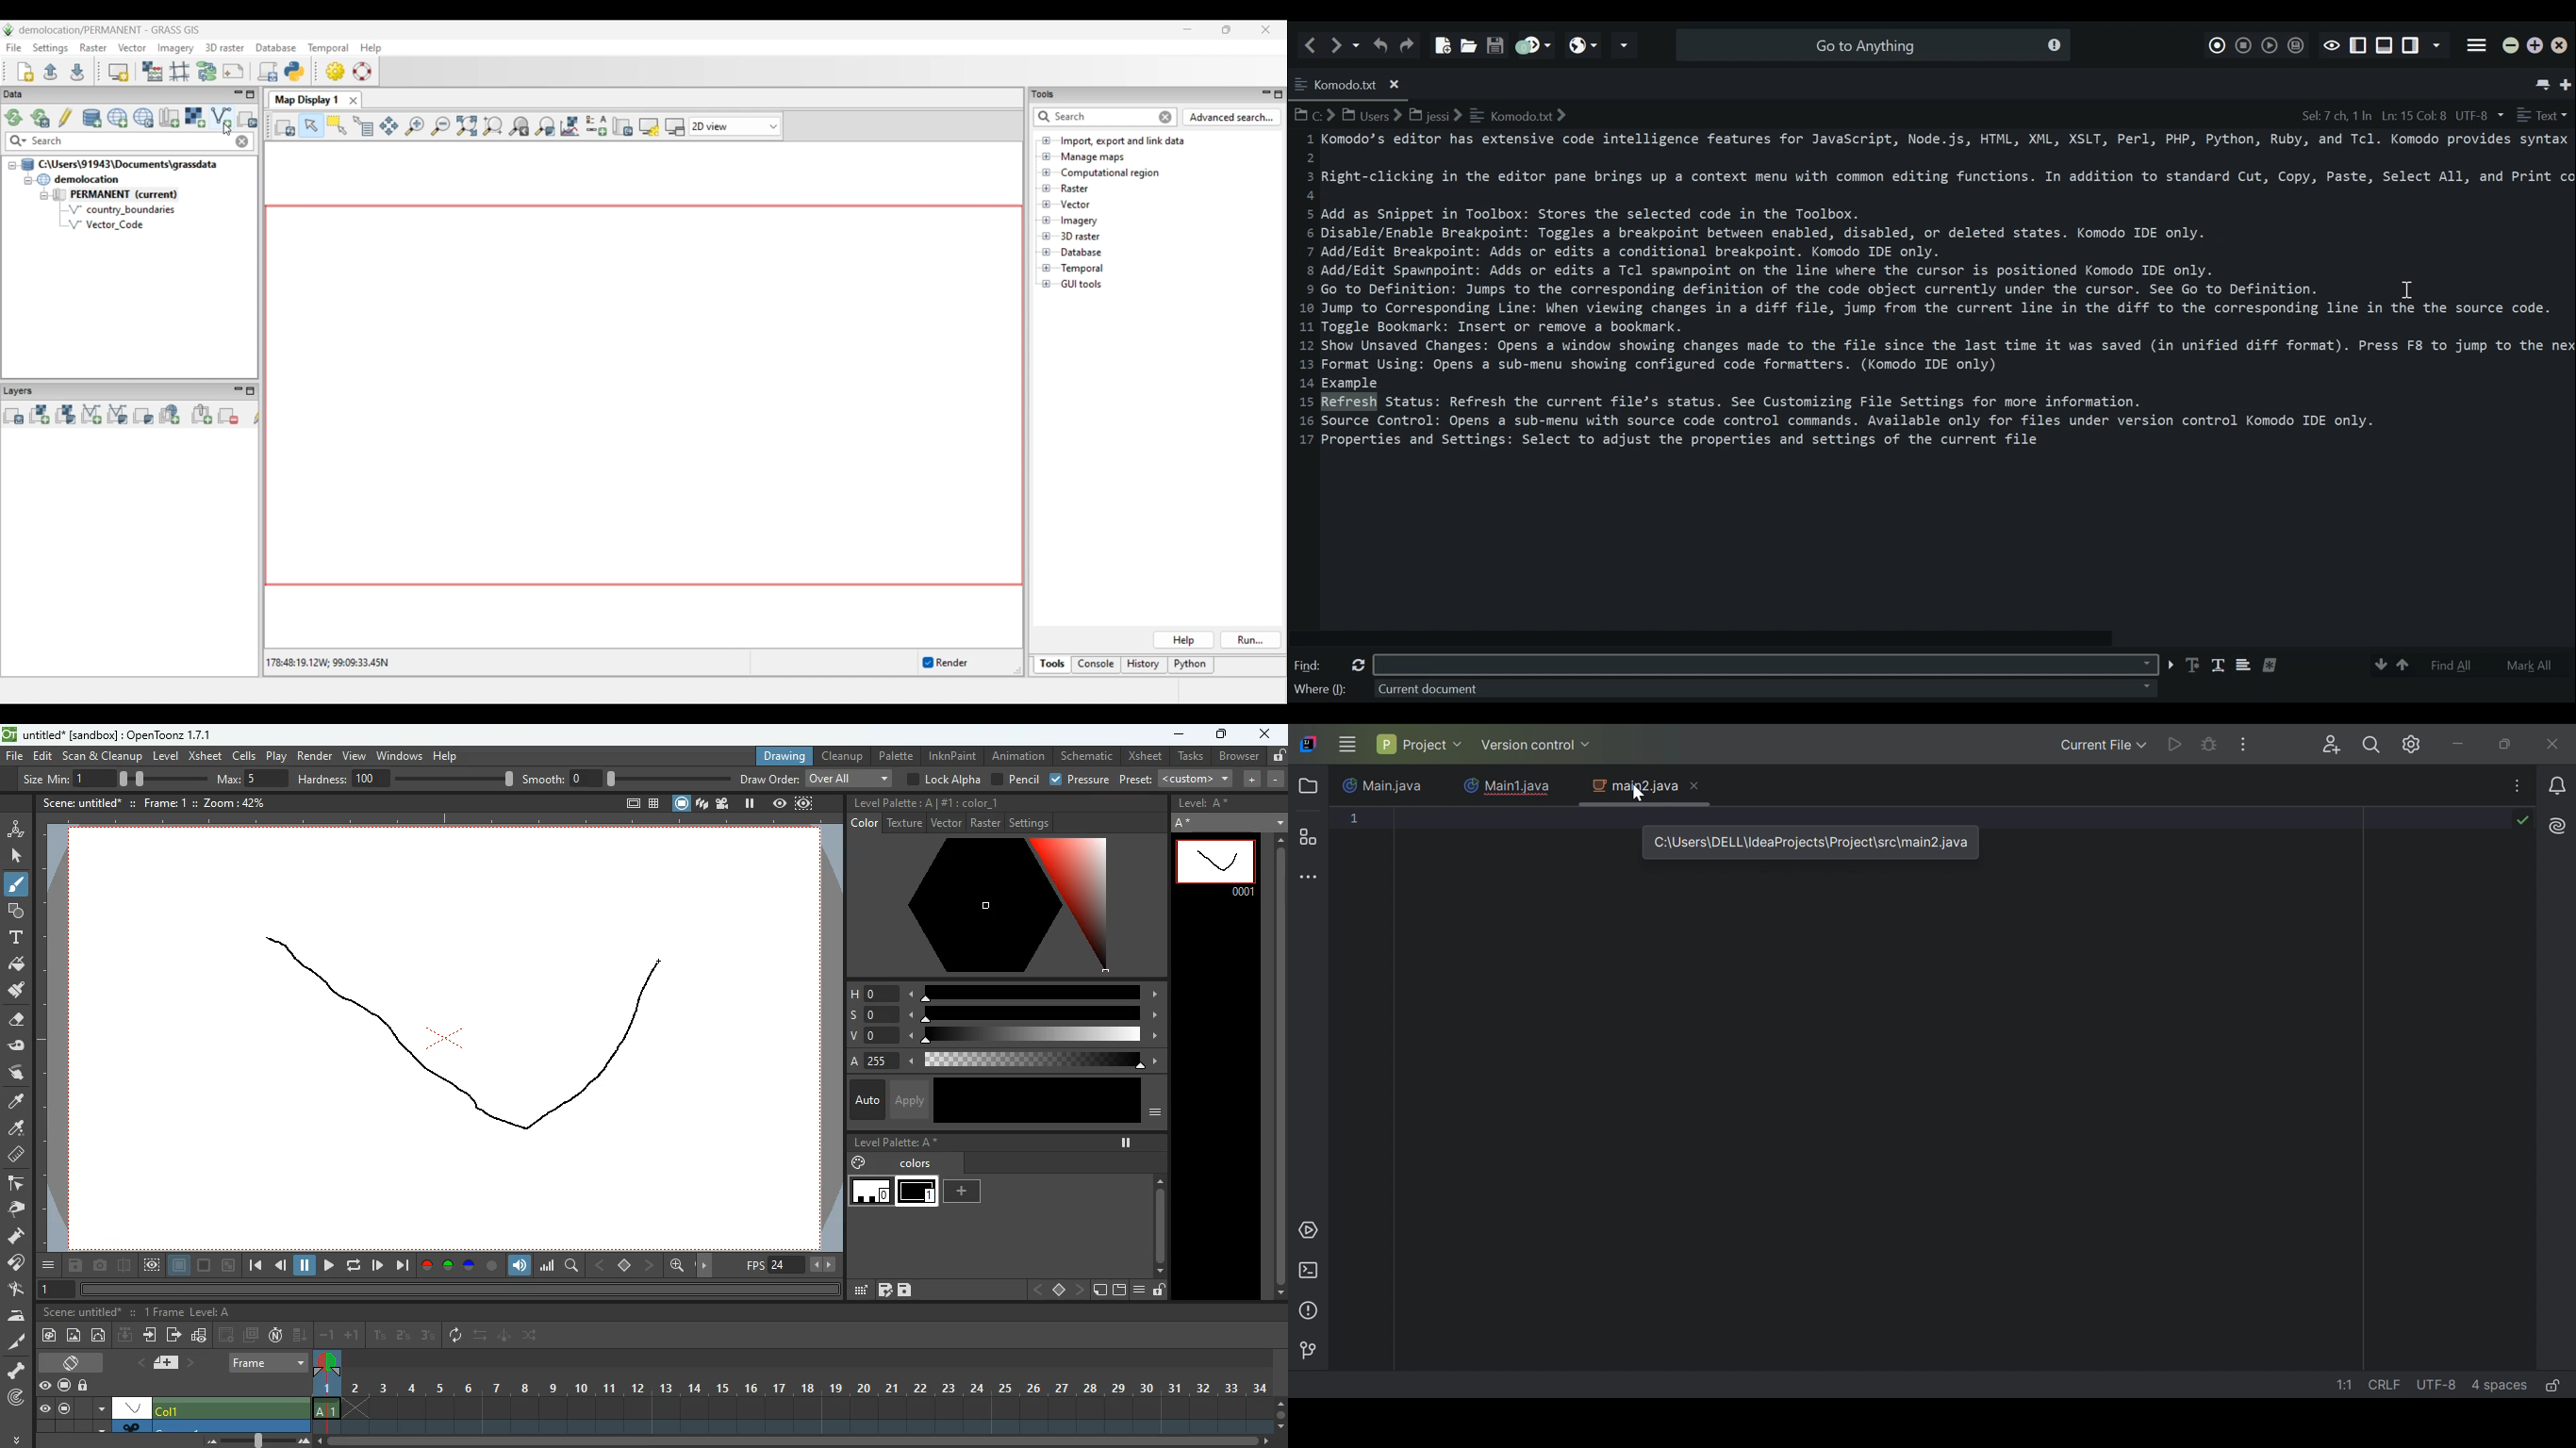 The height and width of the screenshot is (1456, 2576). Describe the element at coordinates (2543, 115) in the screenshot. I see `File Type` at that location.